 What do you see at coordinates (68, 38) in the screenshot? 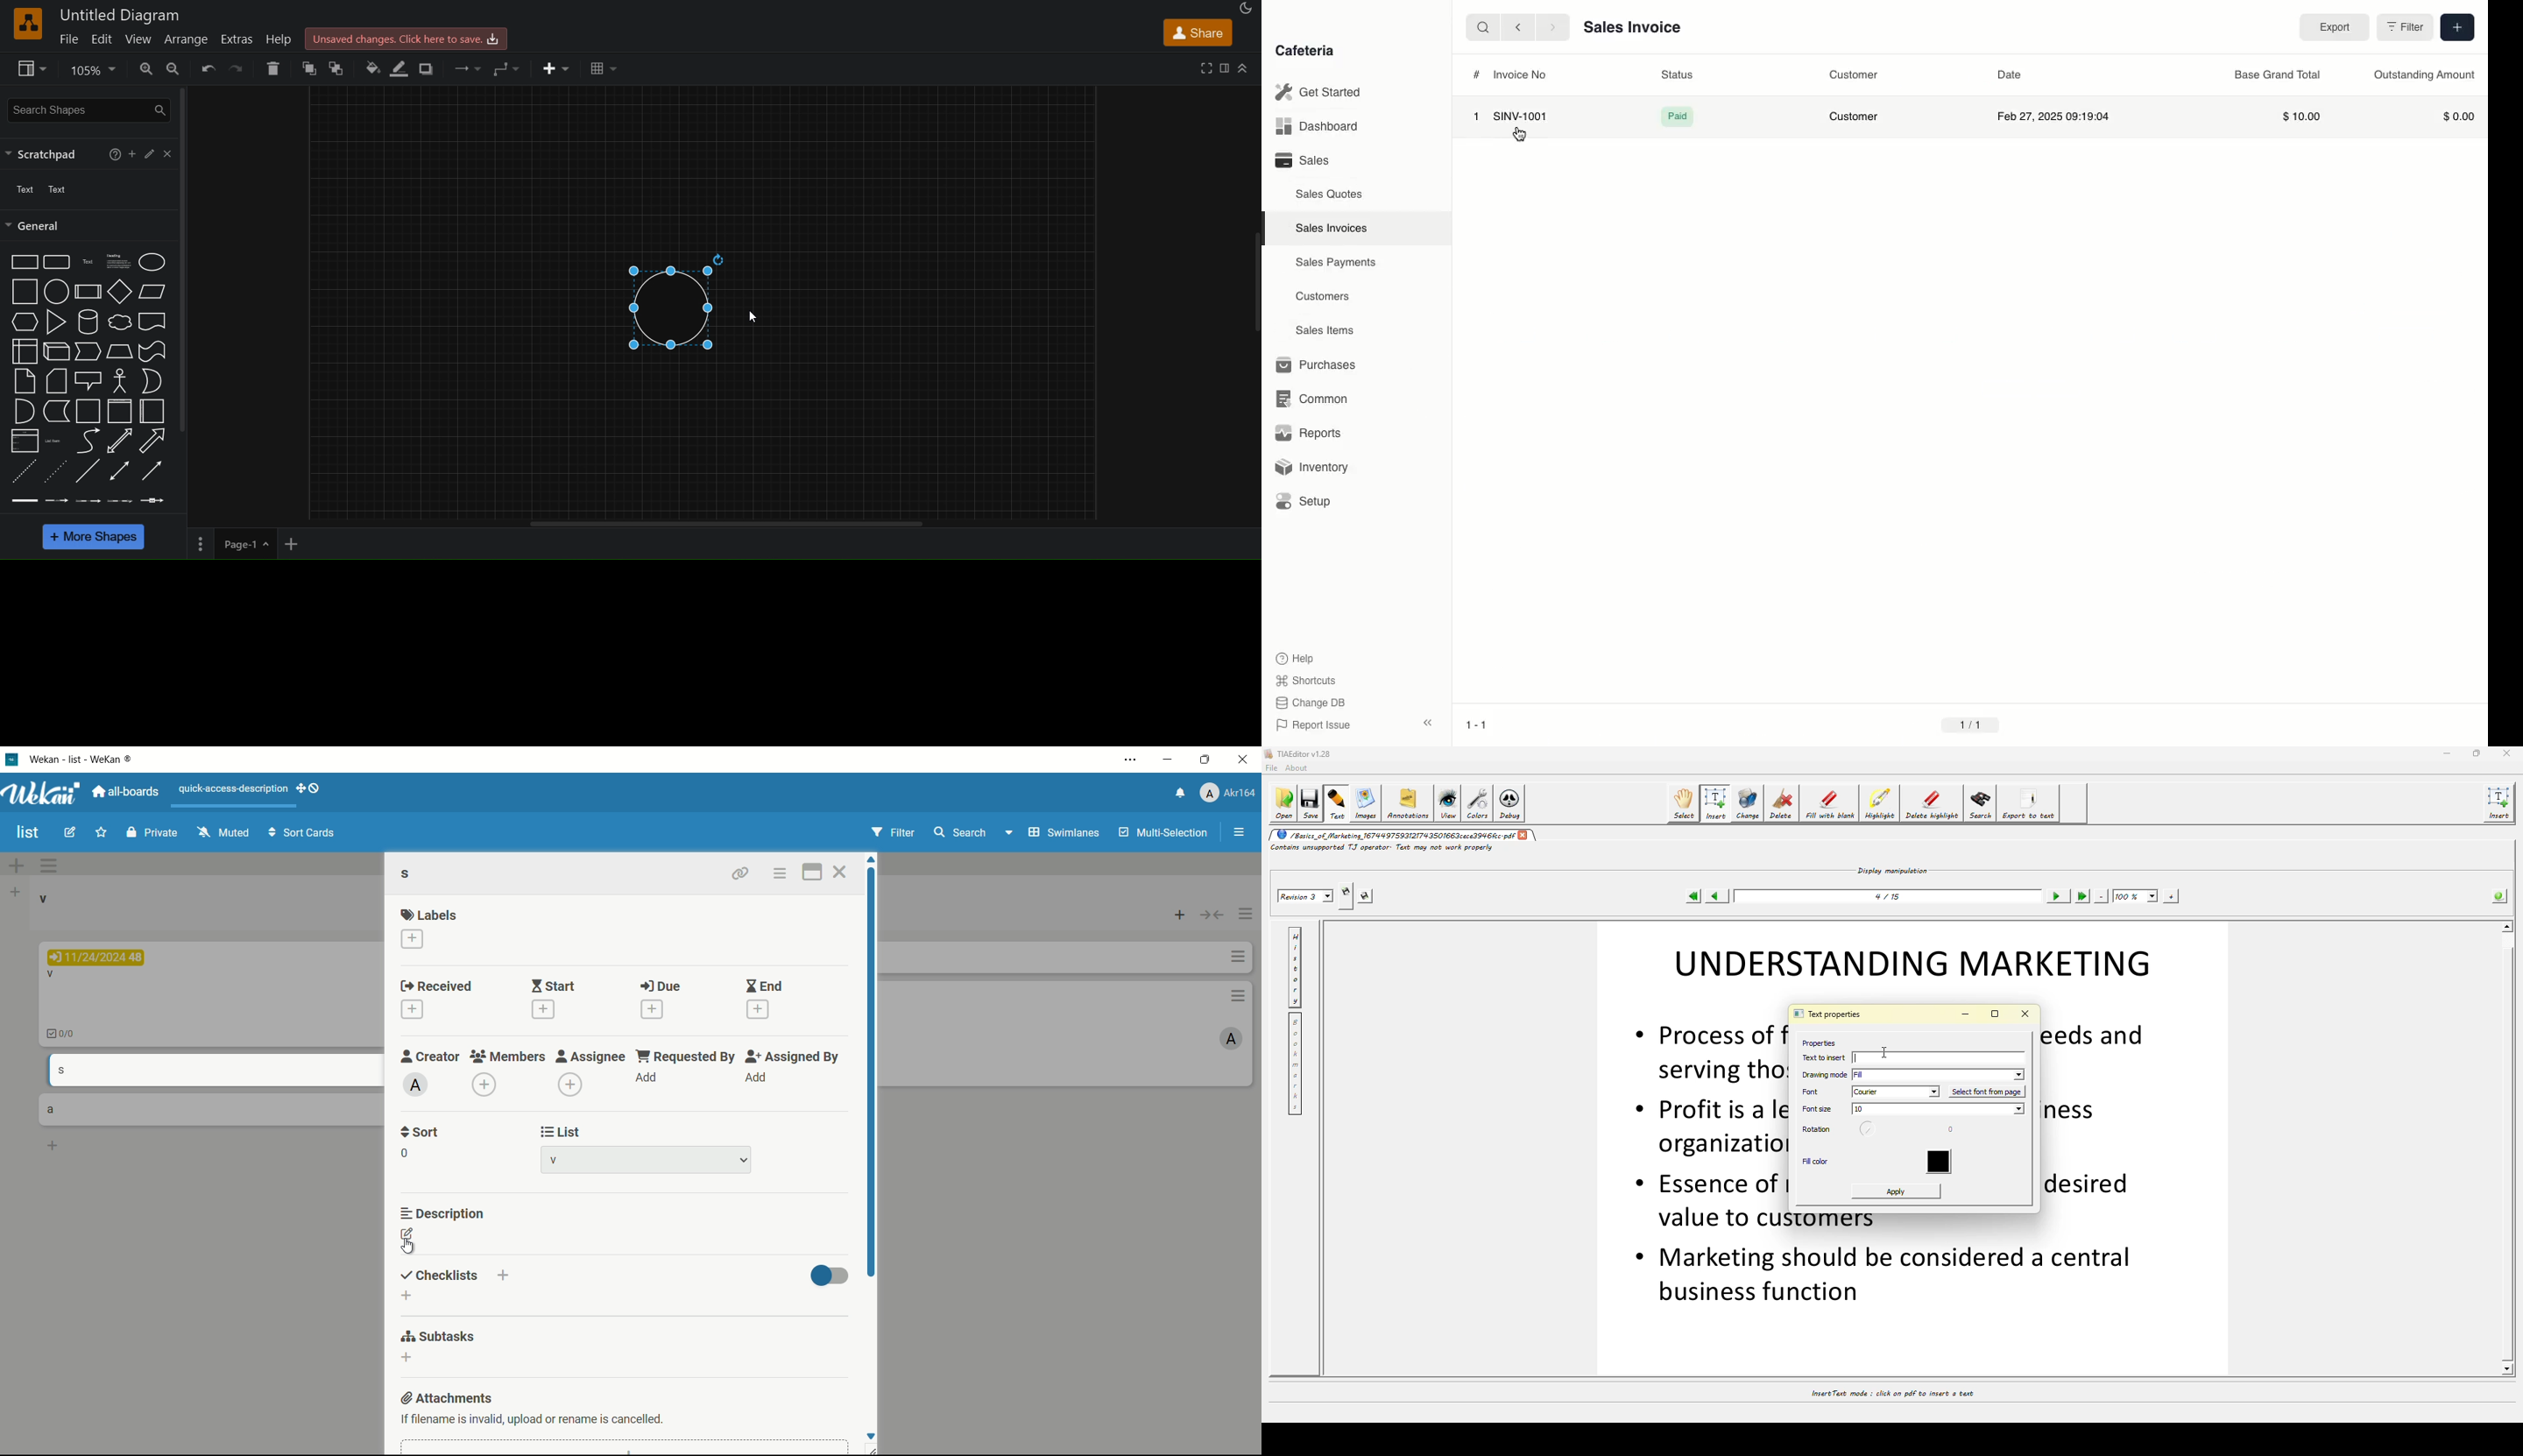
I see `file` at bounding box center [68, 38].